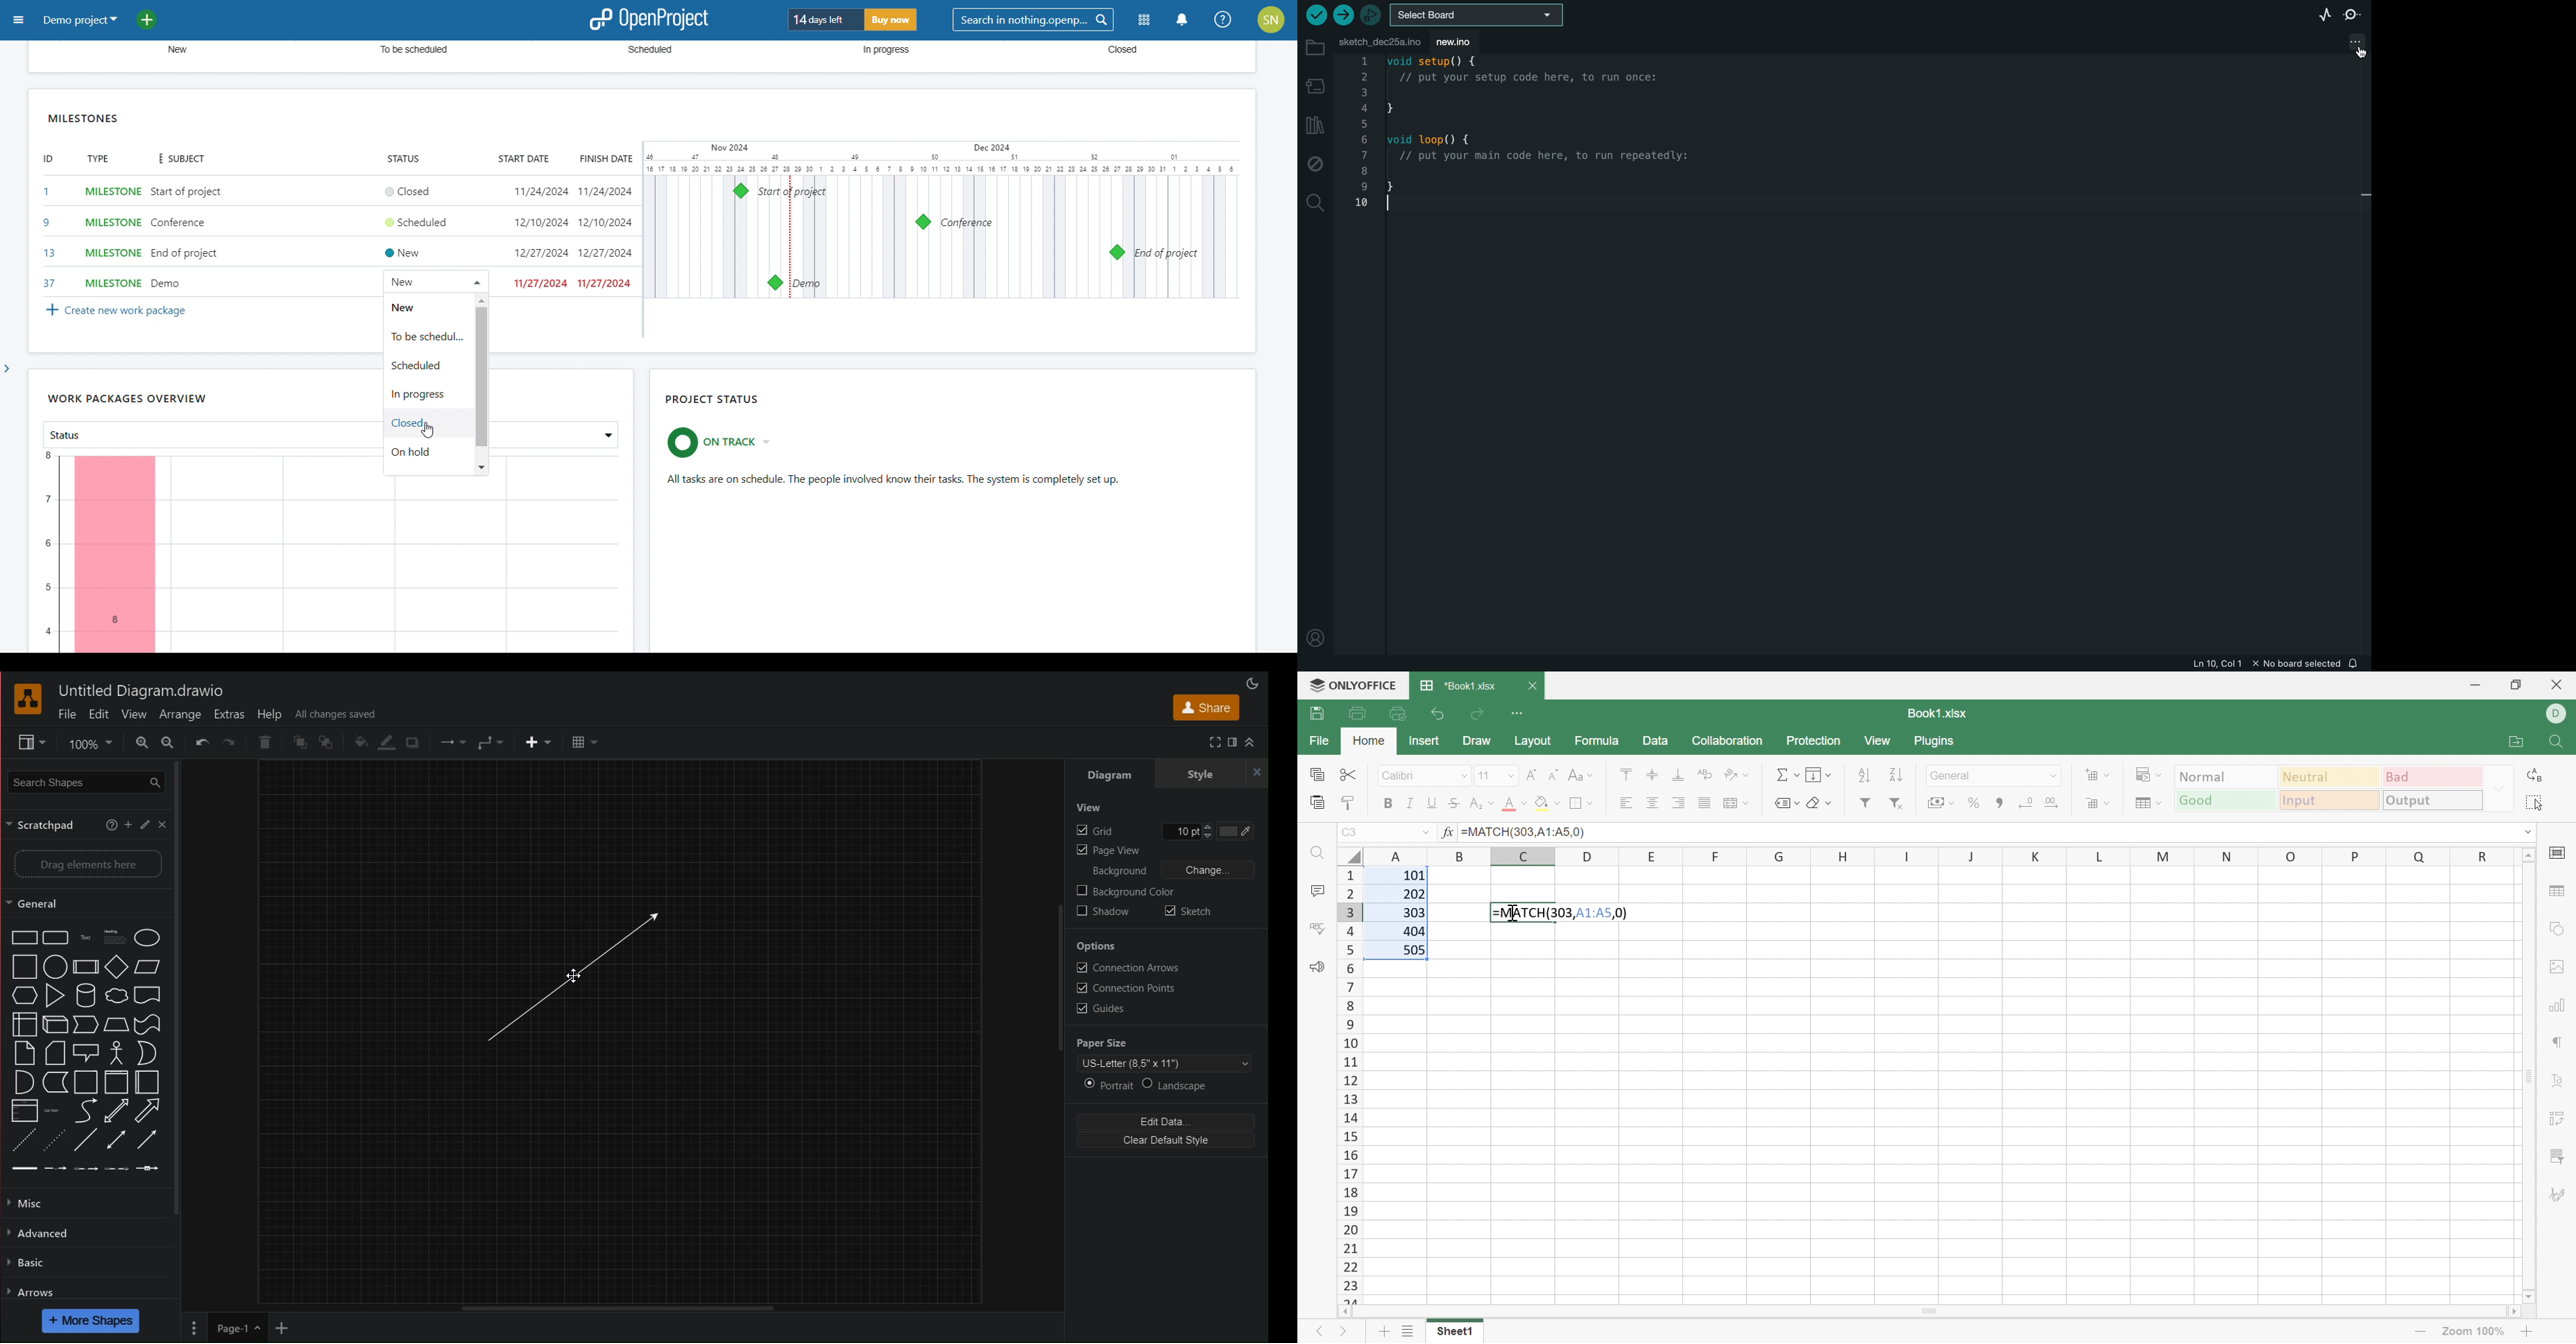 The width and height of the screenshot is (2576, 1344). What do you see at coordinates (1976, 805) in the screenshot?
I see `Percent` at bounding box center [1976, 805].